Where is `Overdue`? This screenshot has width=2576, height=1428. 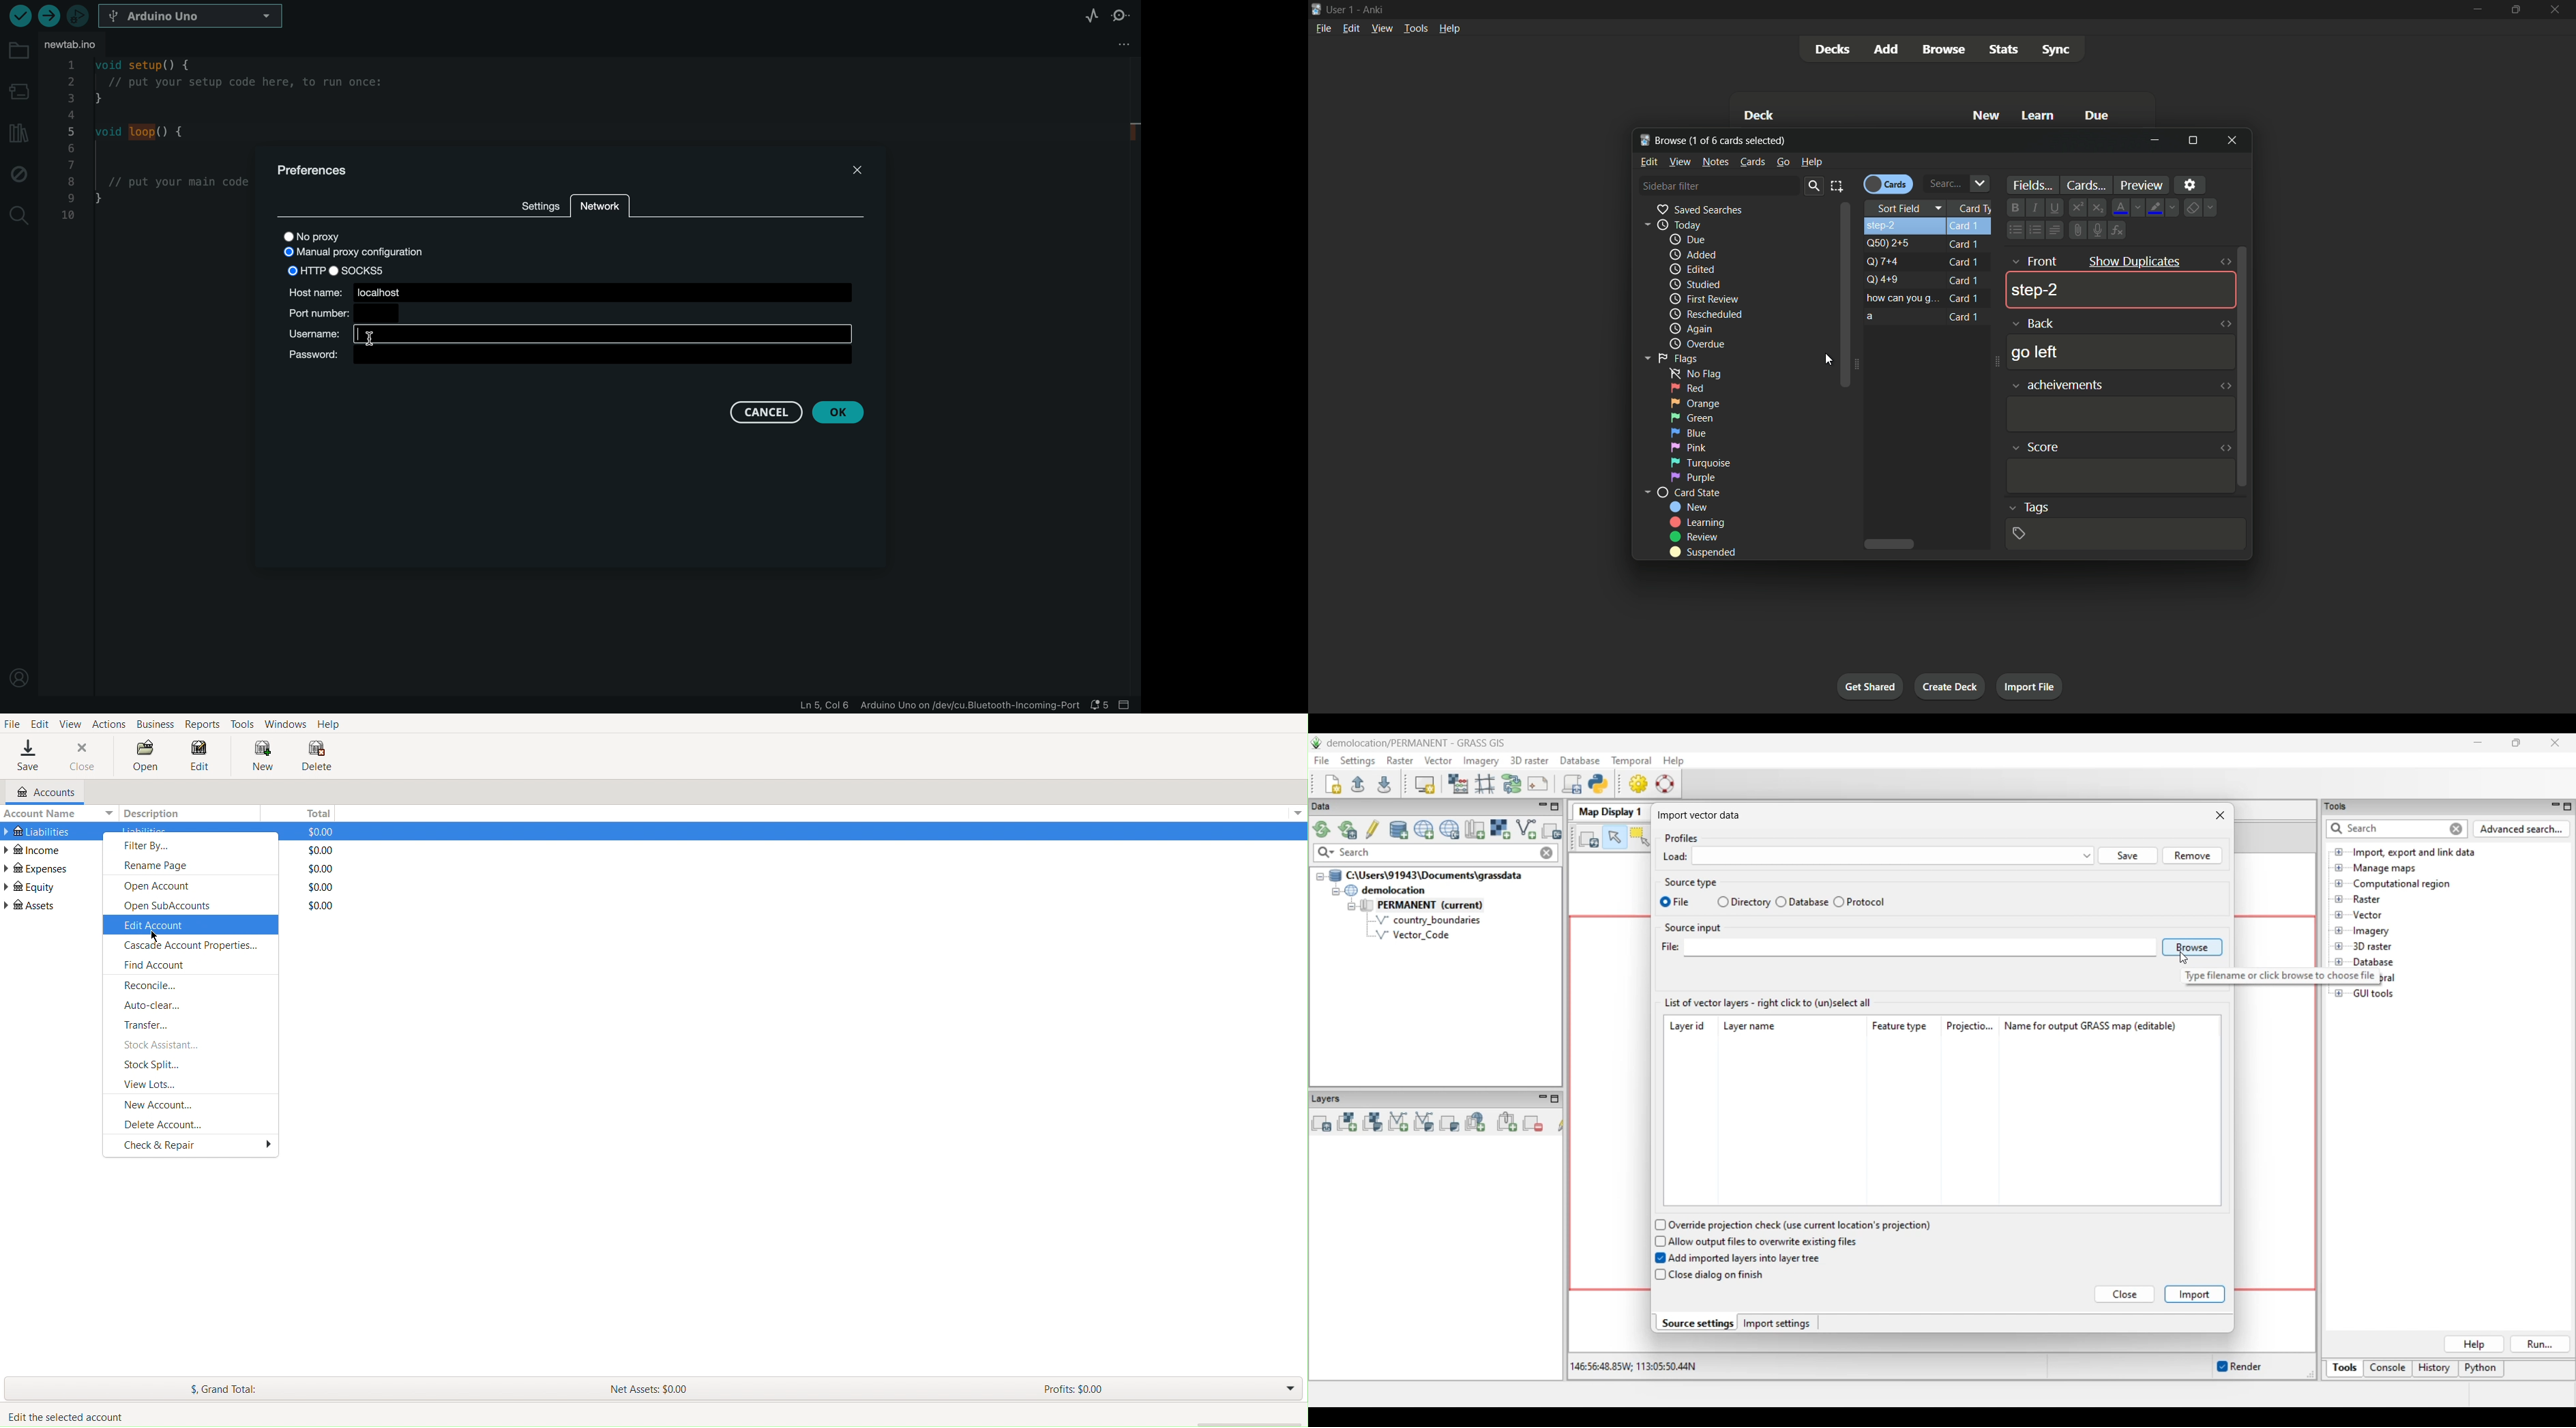
Overdue is located at coordinates (1696, 344).